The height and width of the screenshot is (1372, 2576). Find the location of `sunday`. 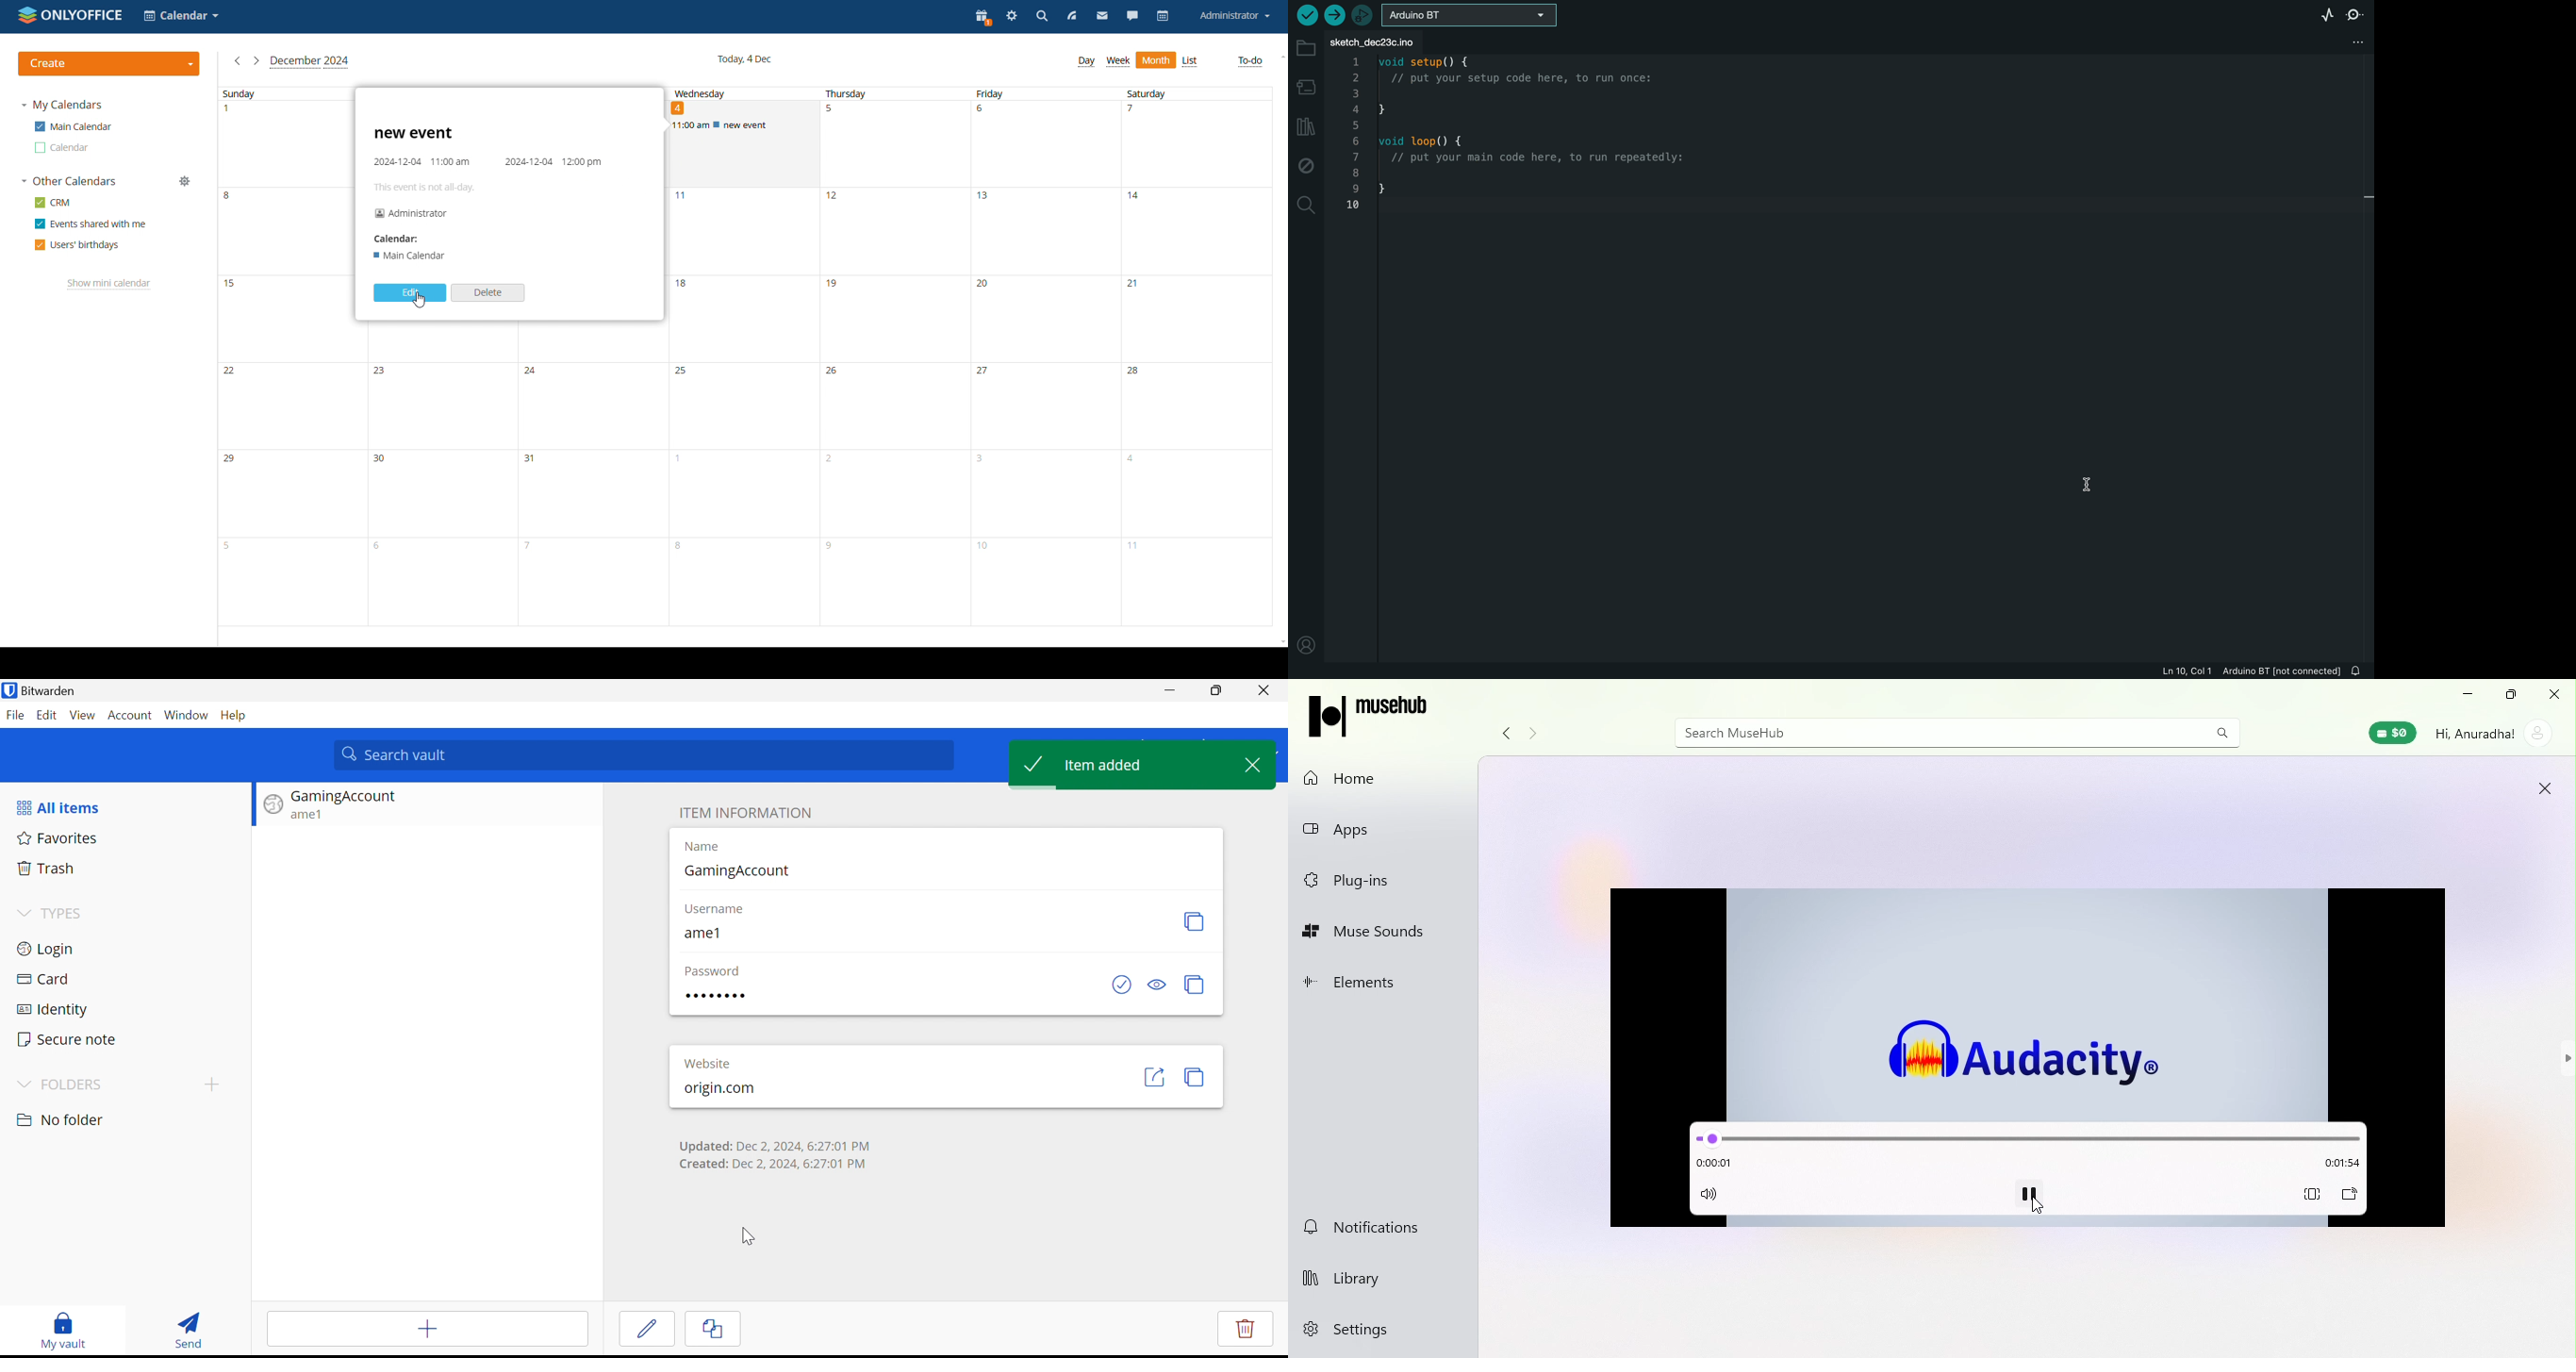

sunday is located at coordinates (287, 359).